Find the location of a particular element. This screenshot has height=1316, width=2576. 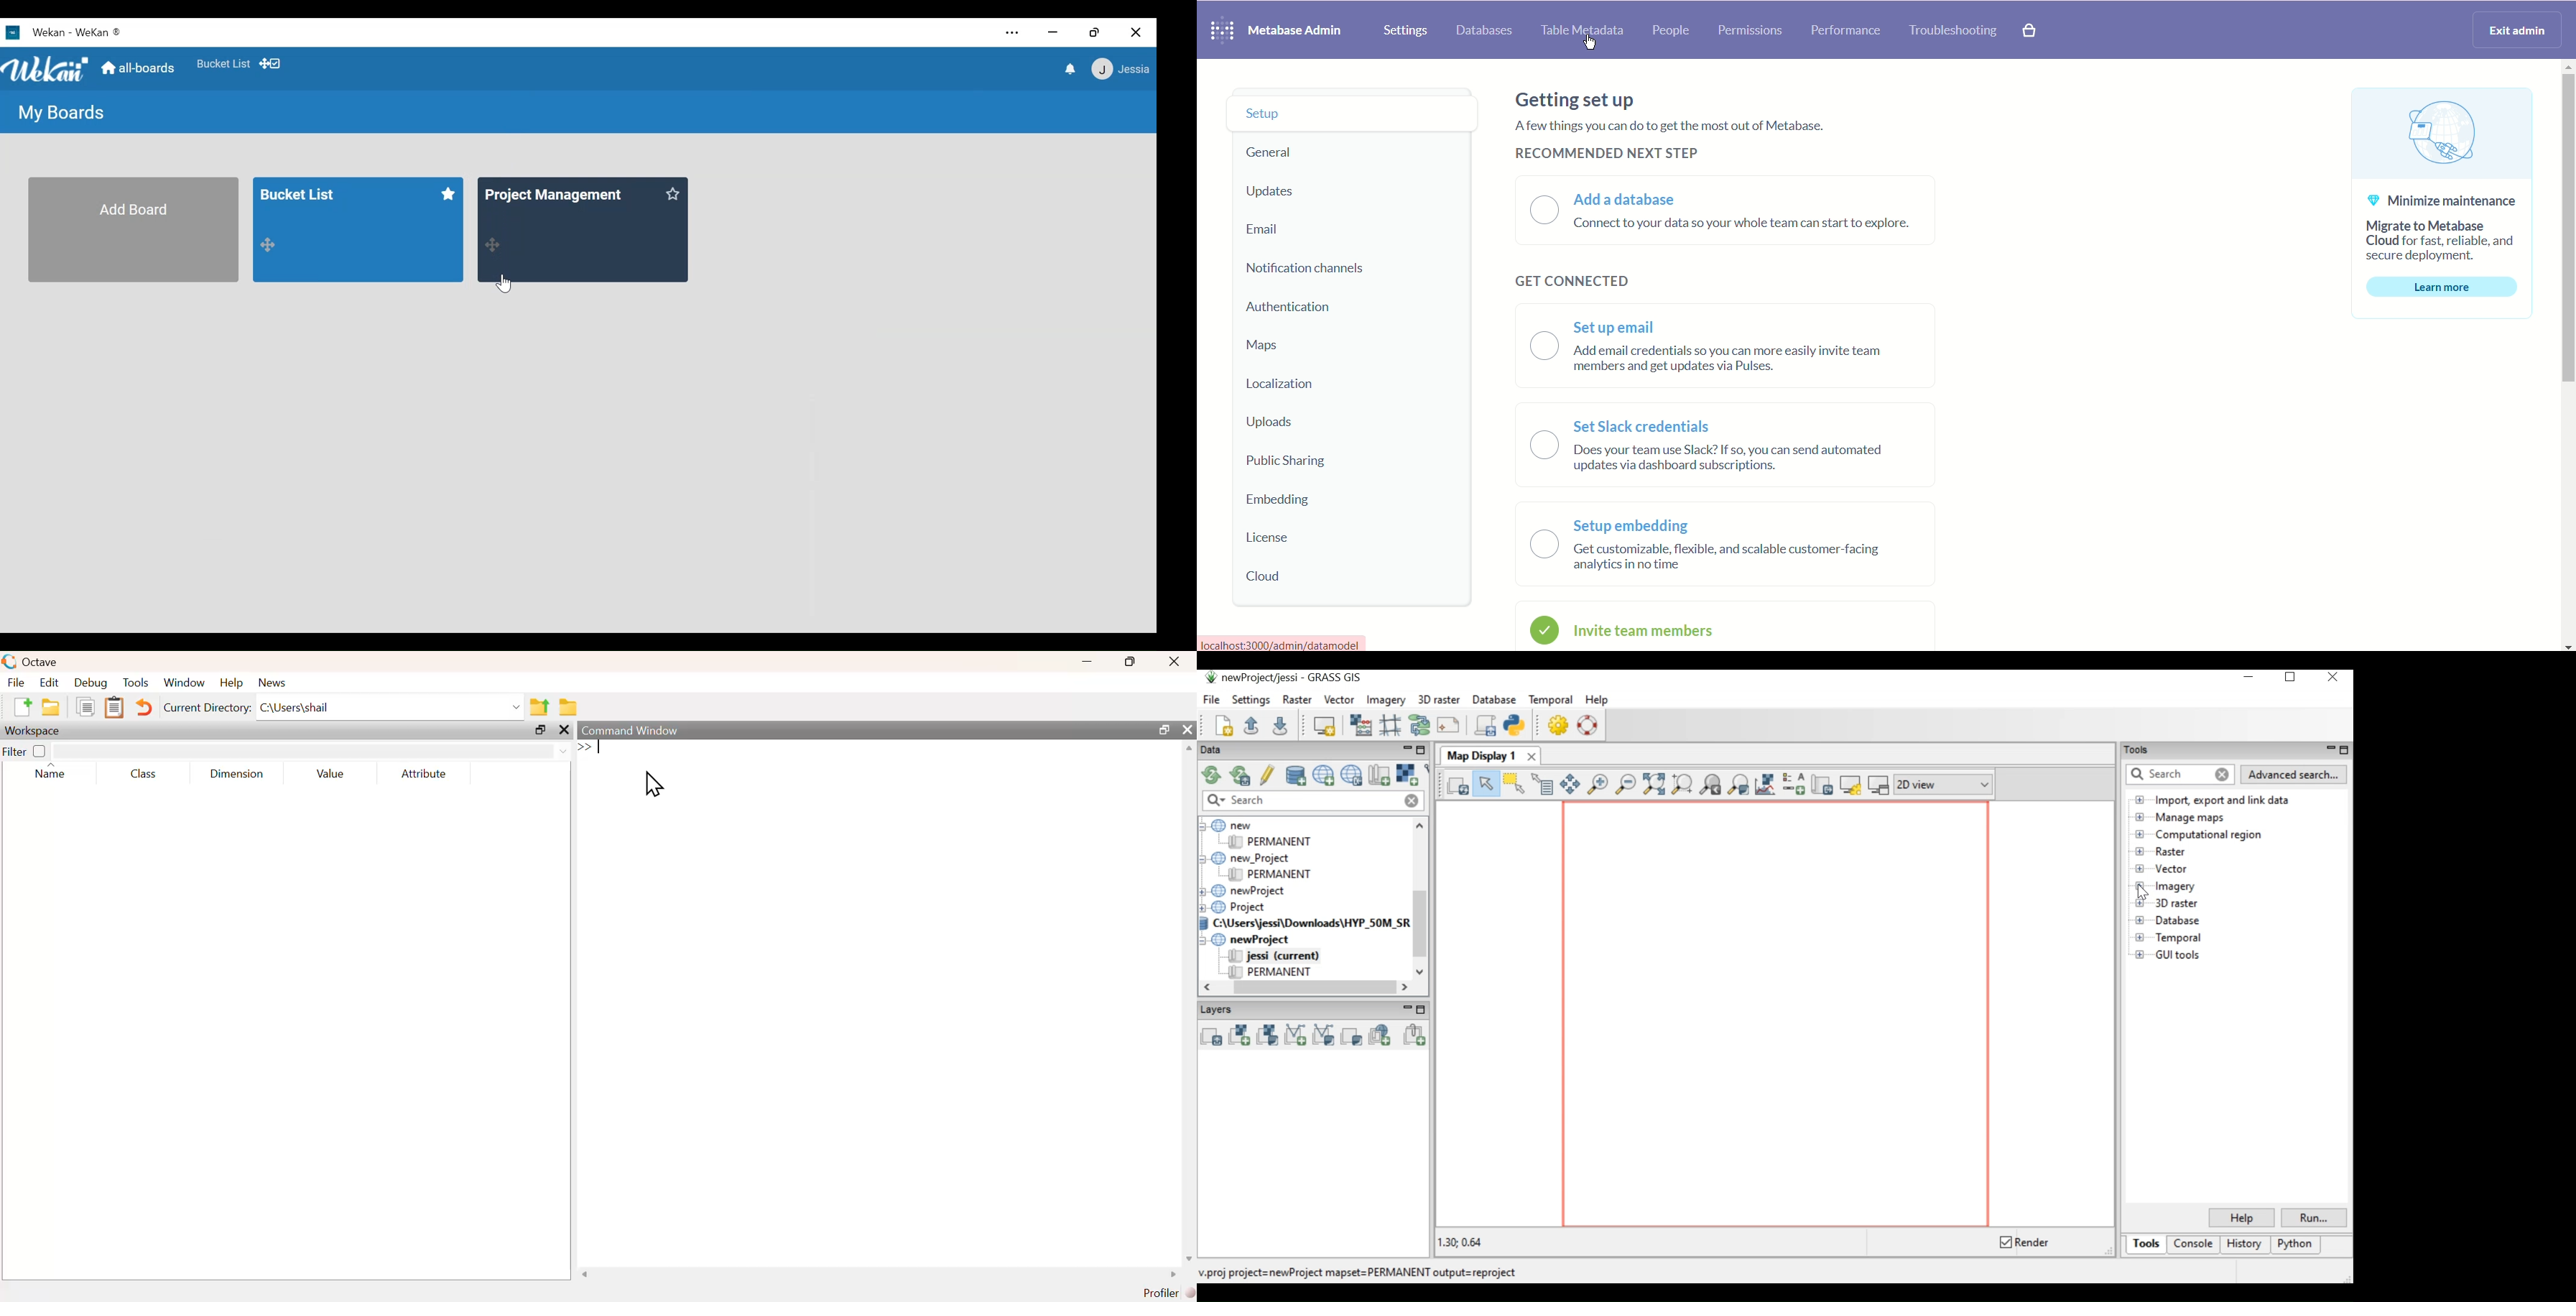

Radio Button is located at coordinates (1538, 209).